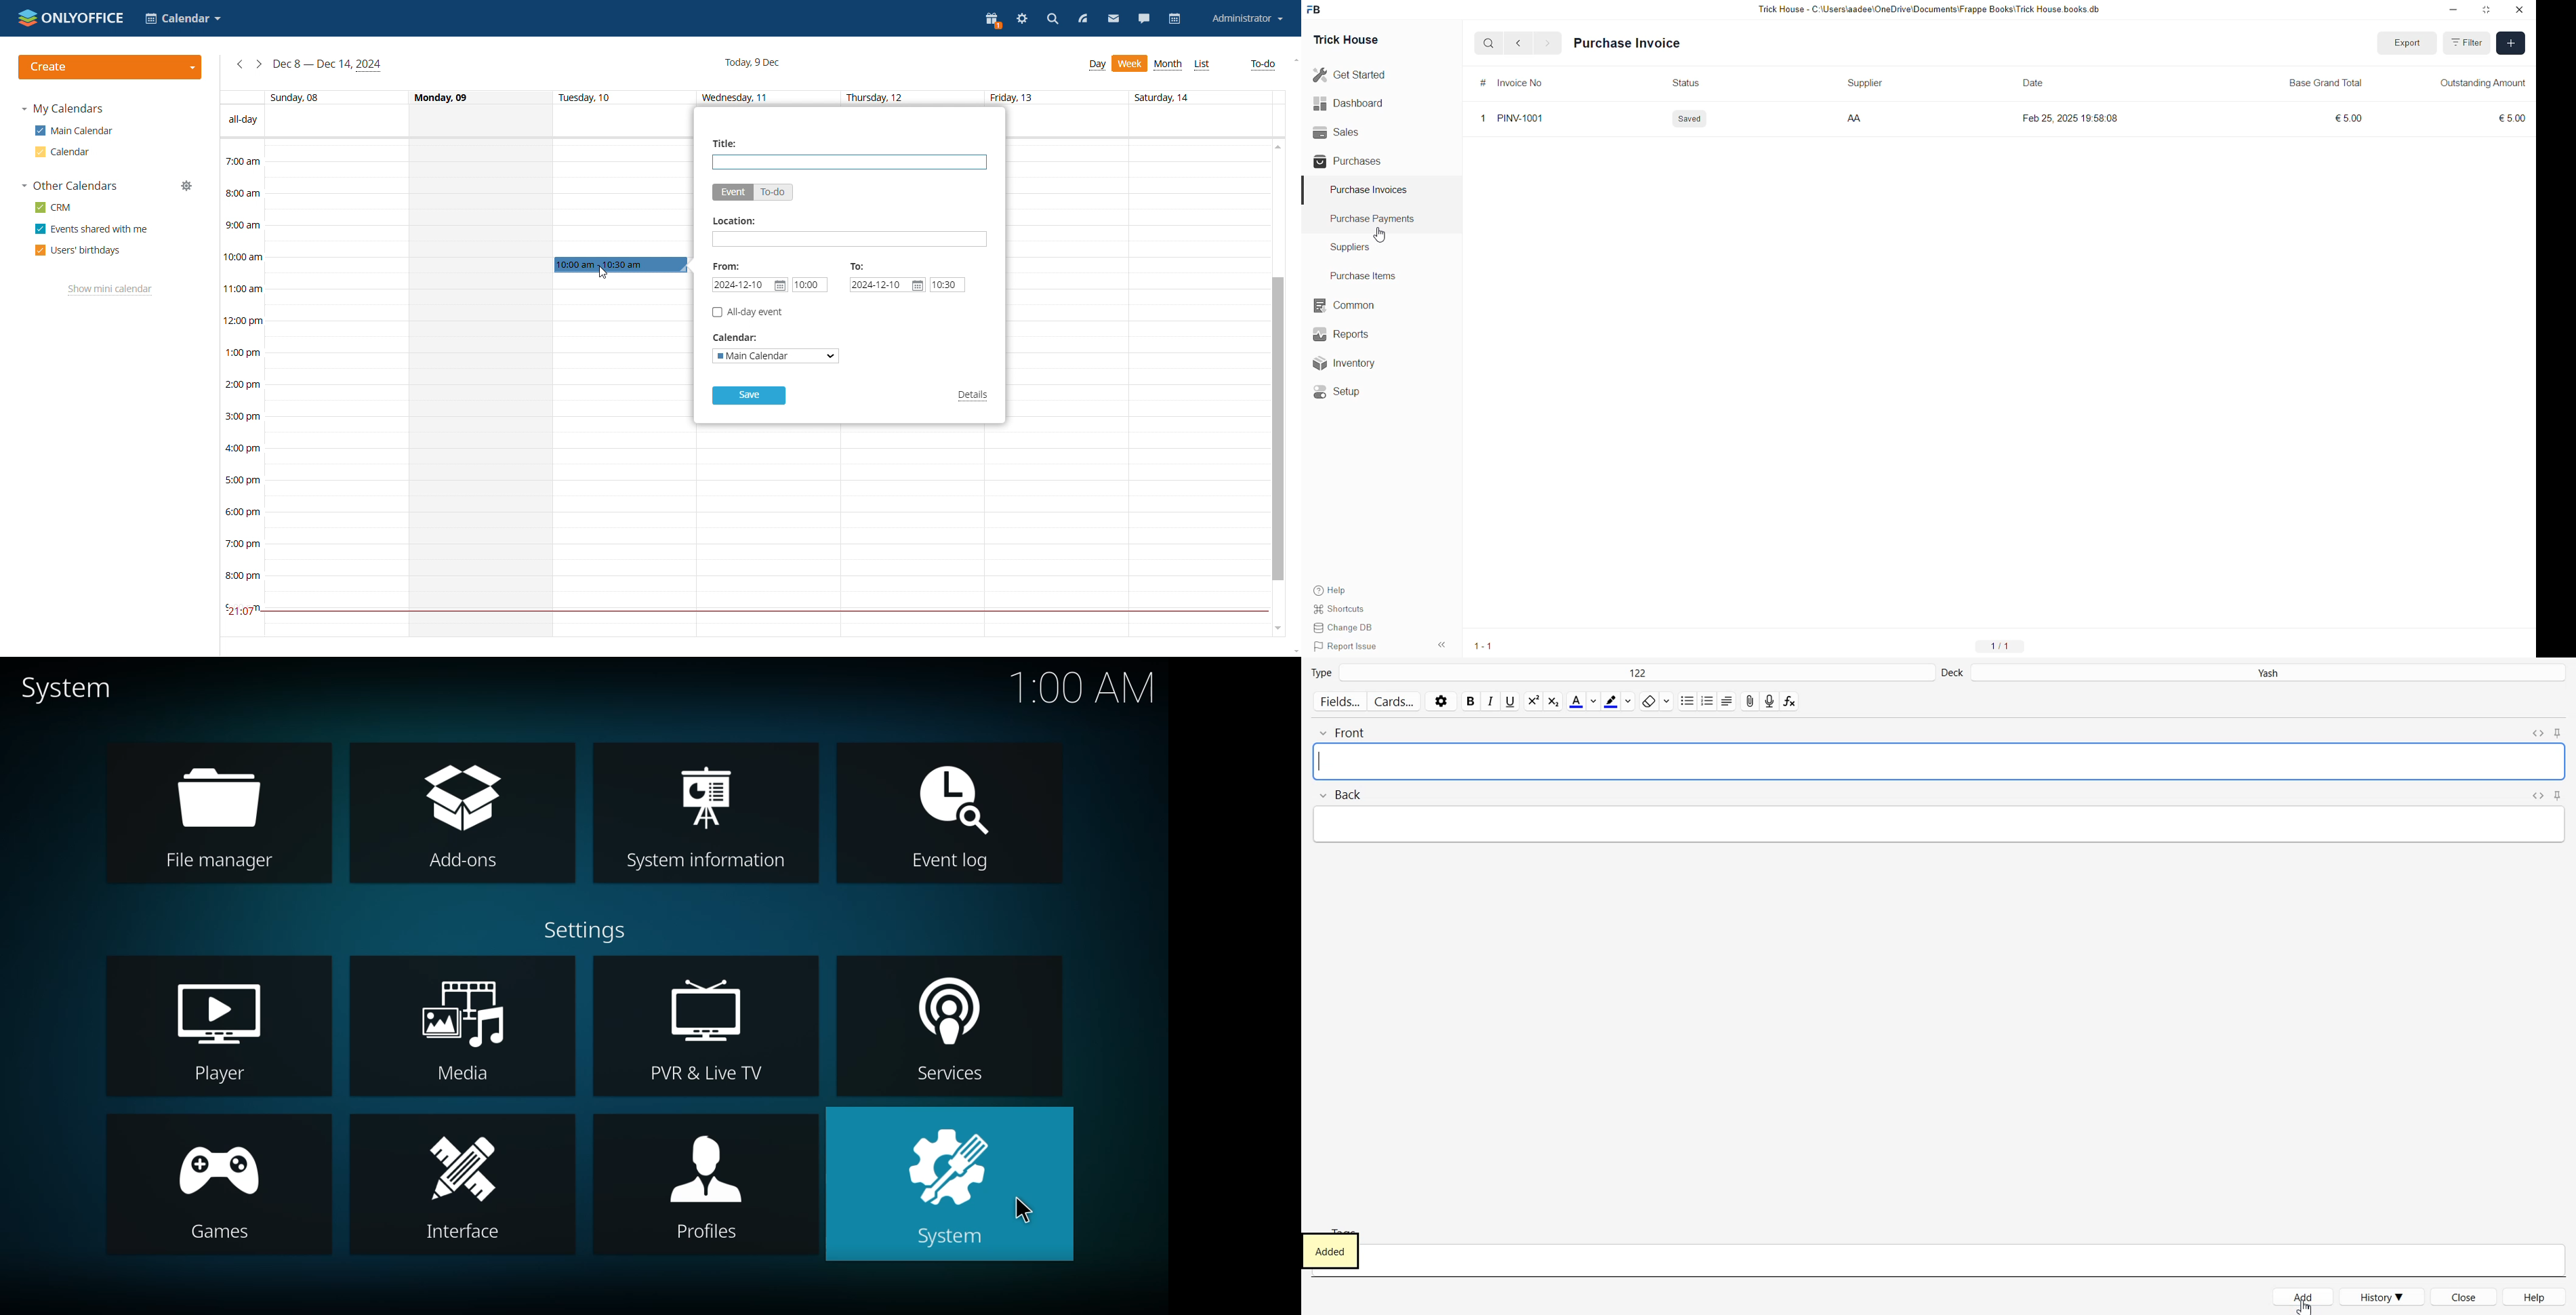 The width and height of the screenshot is (2576, 1316). Describe the element at coordinates (1863, 120) in the screenshot. I see `AA` at that location.